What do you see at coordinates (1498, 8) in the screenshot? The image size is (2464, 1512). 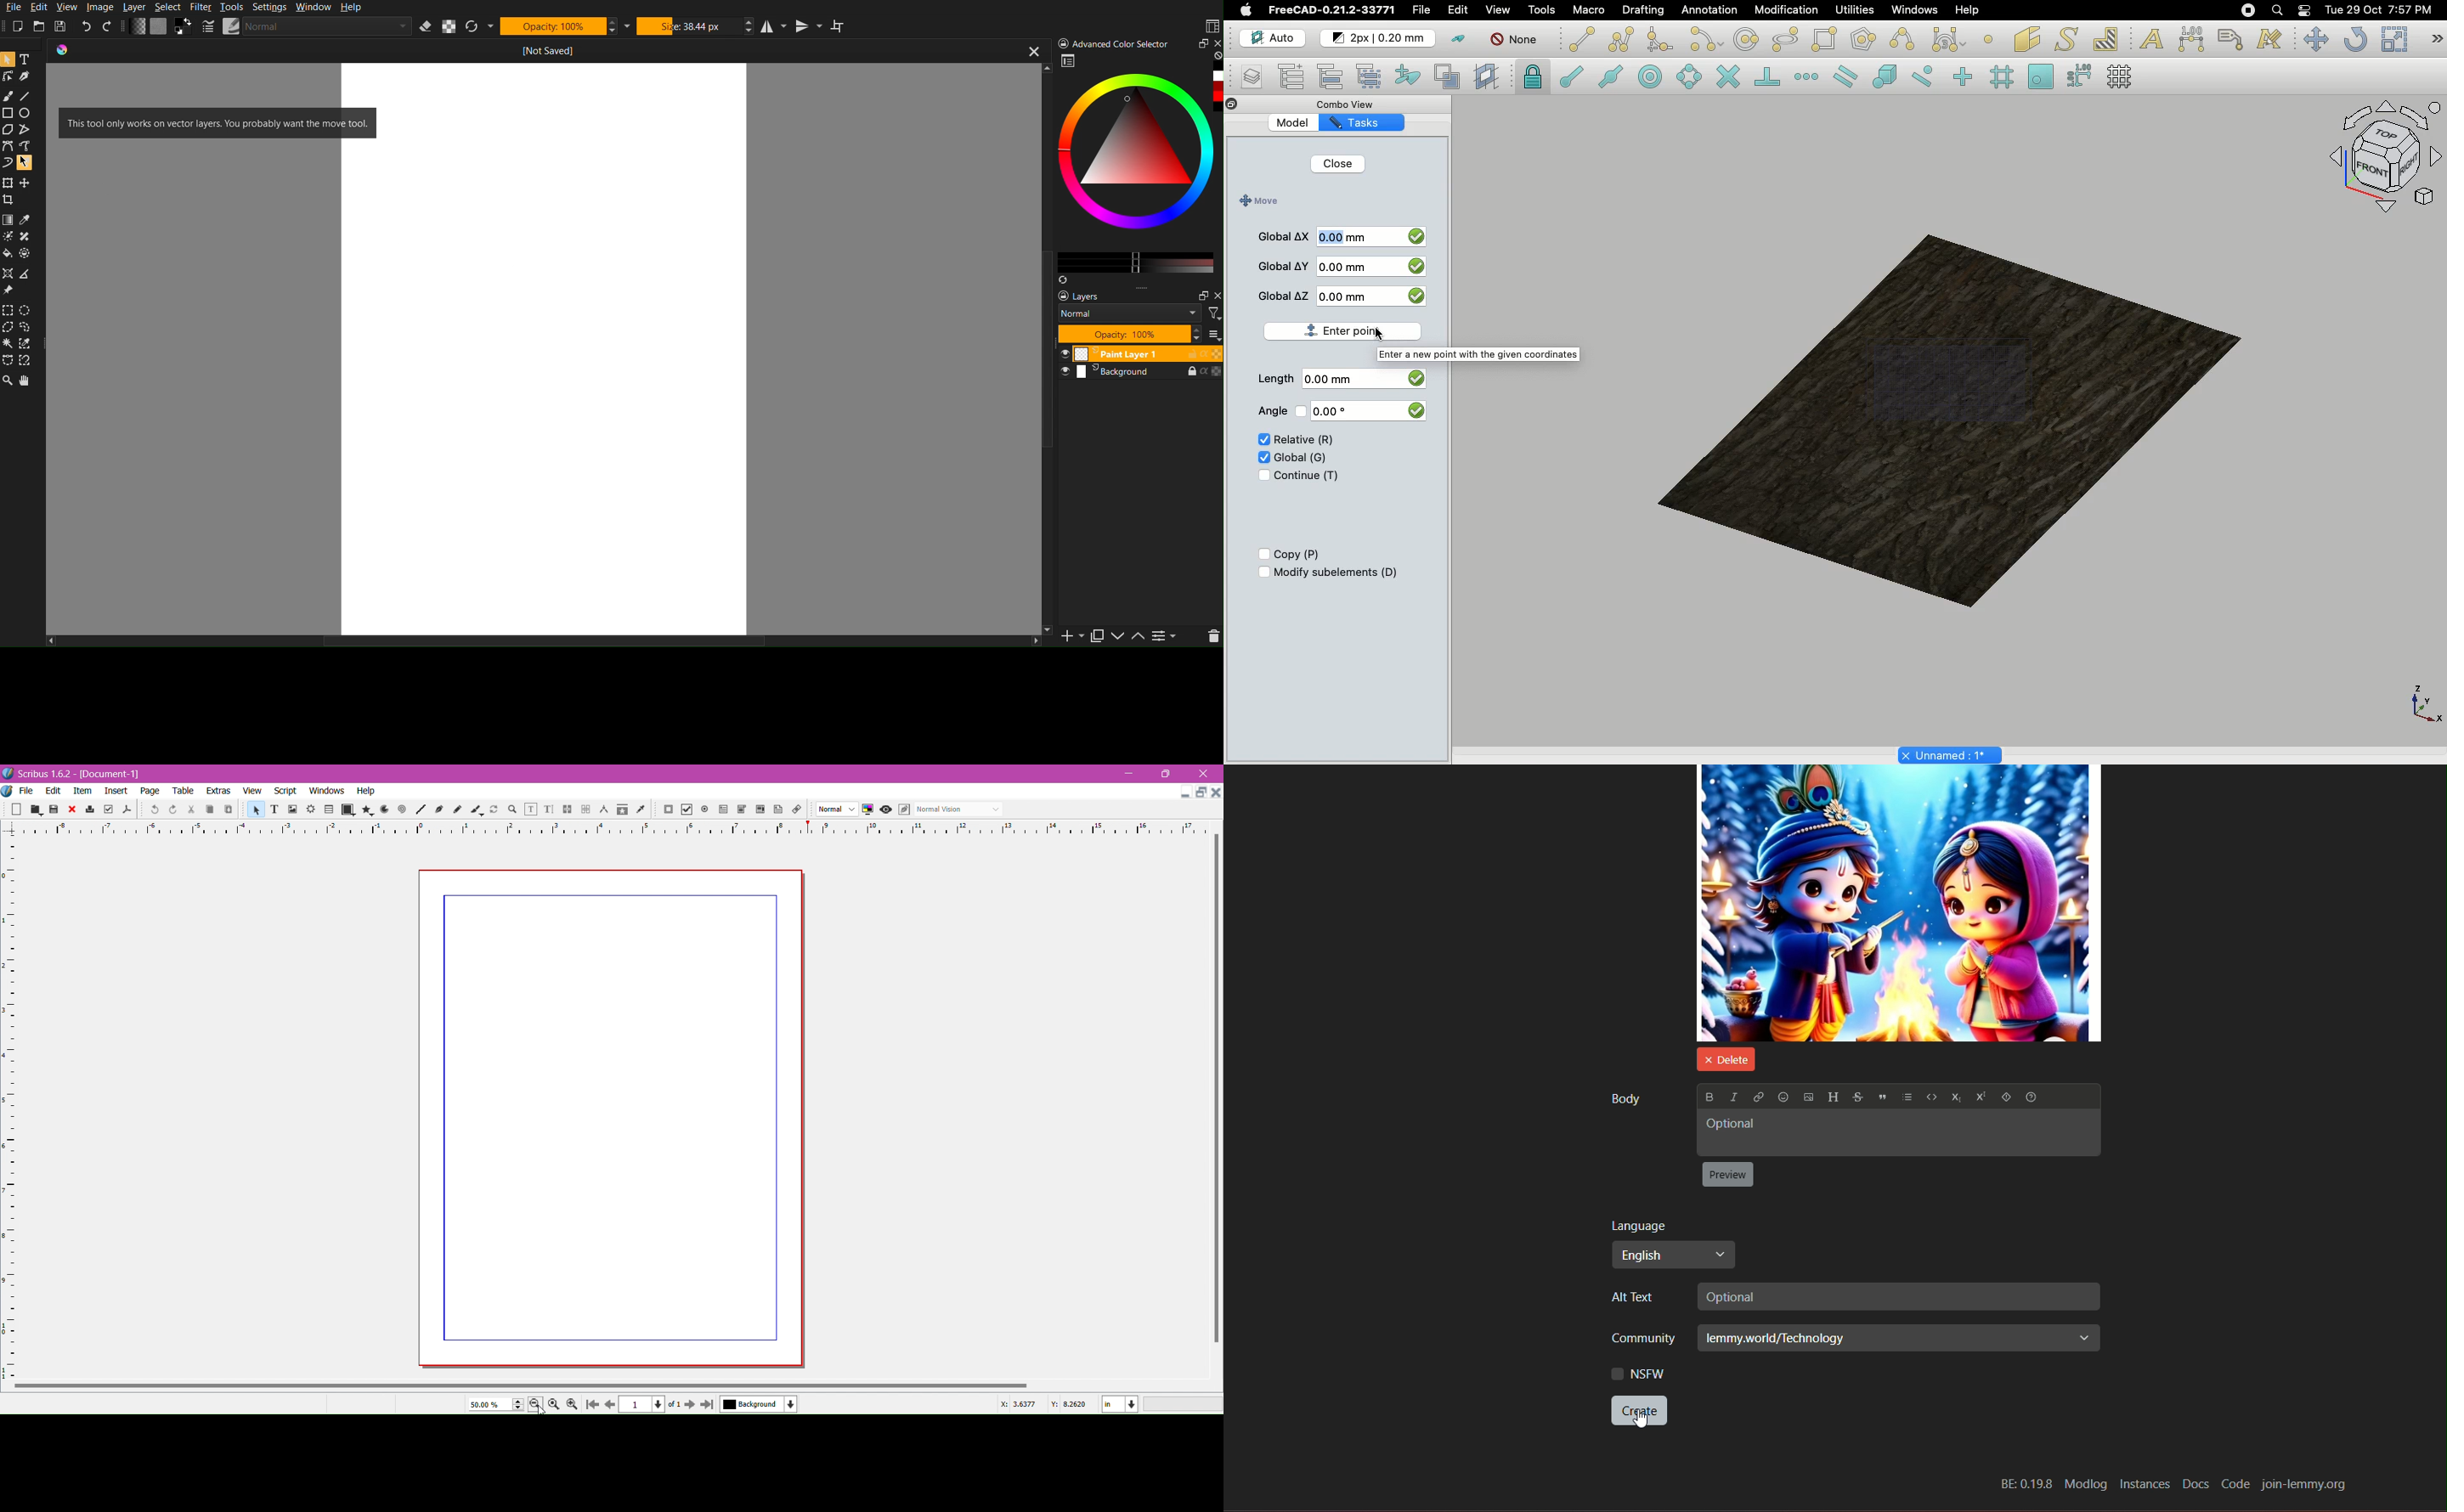 I see `View` at bounding box center [1498, 8].